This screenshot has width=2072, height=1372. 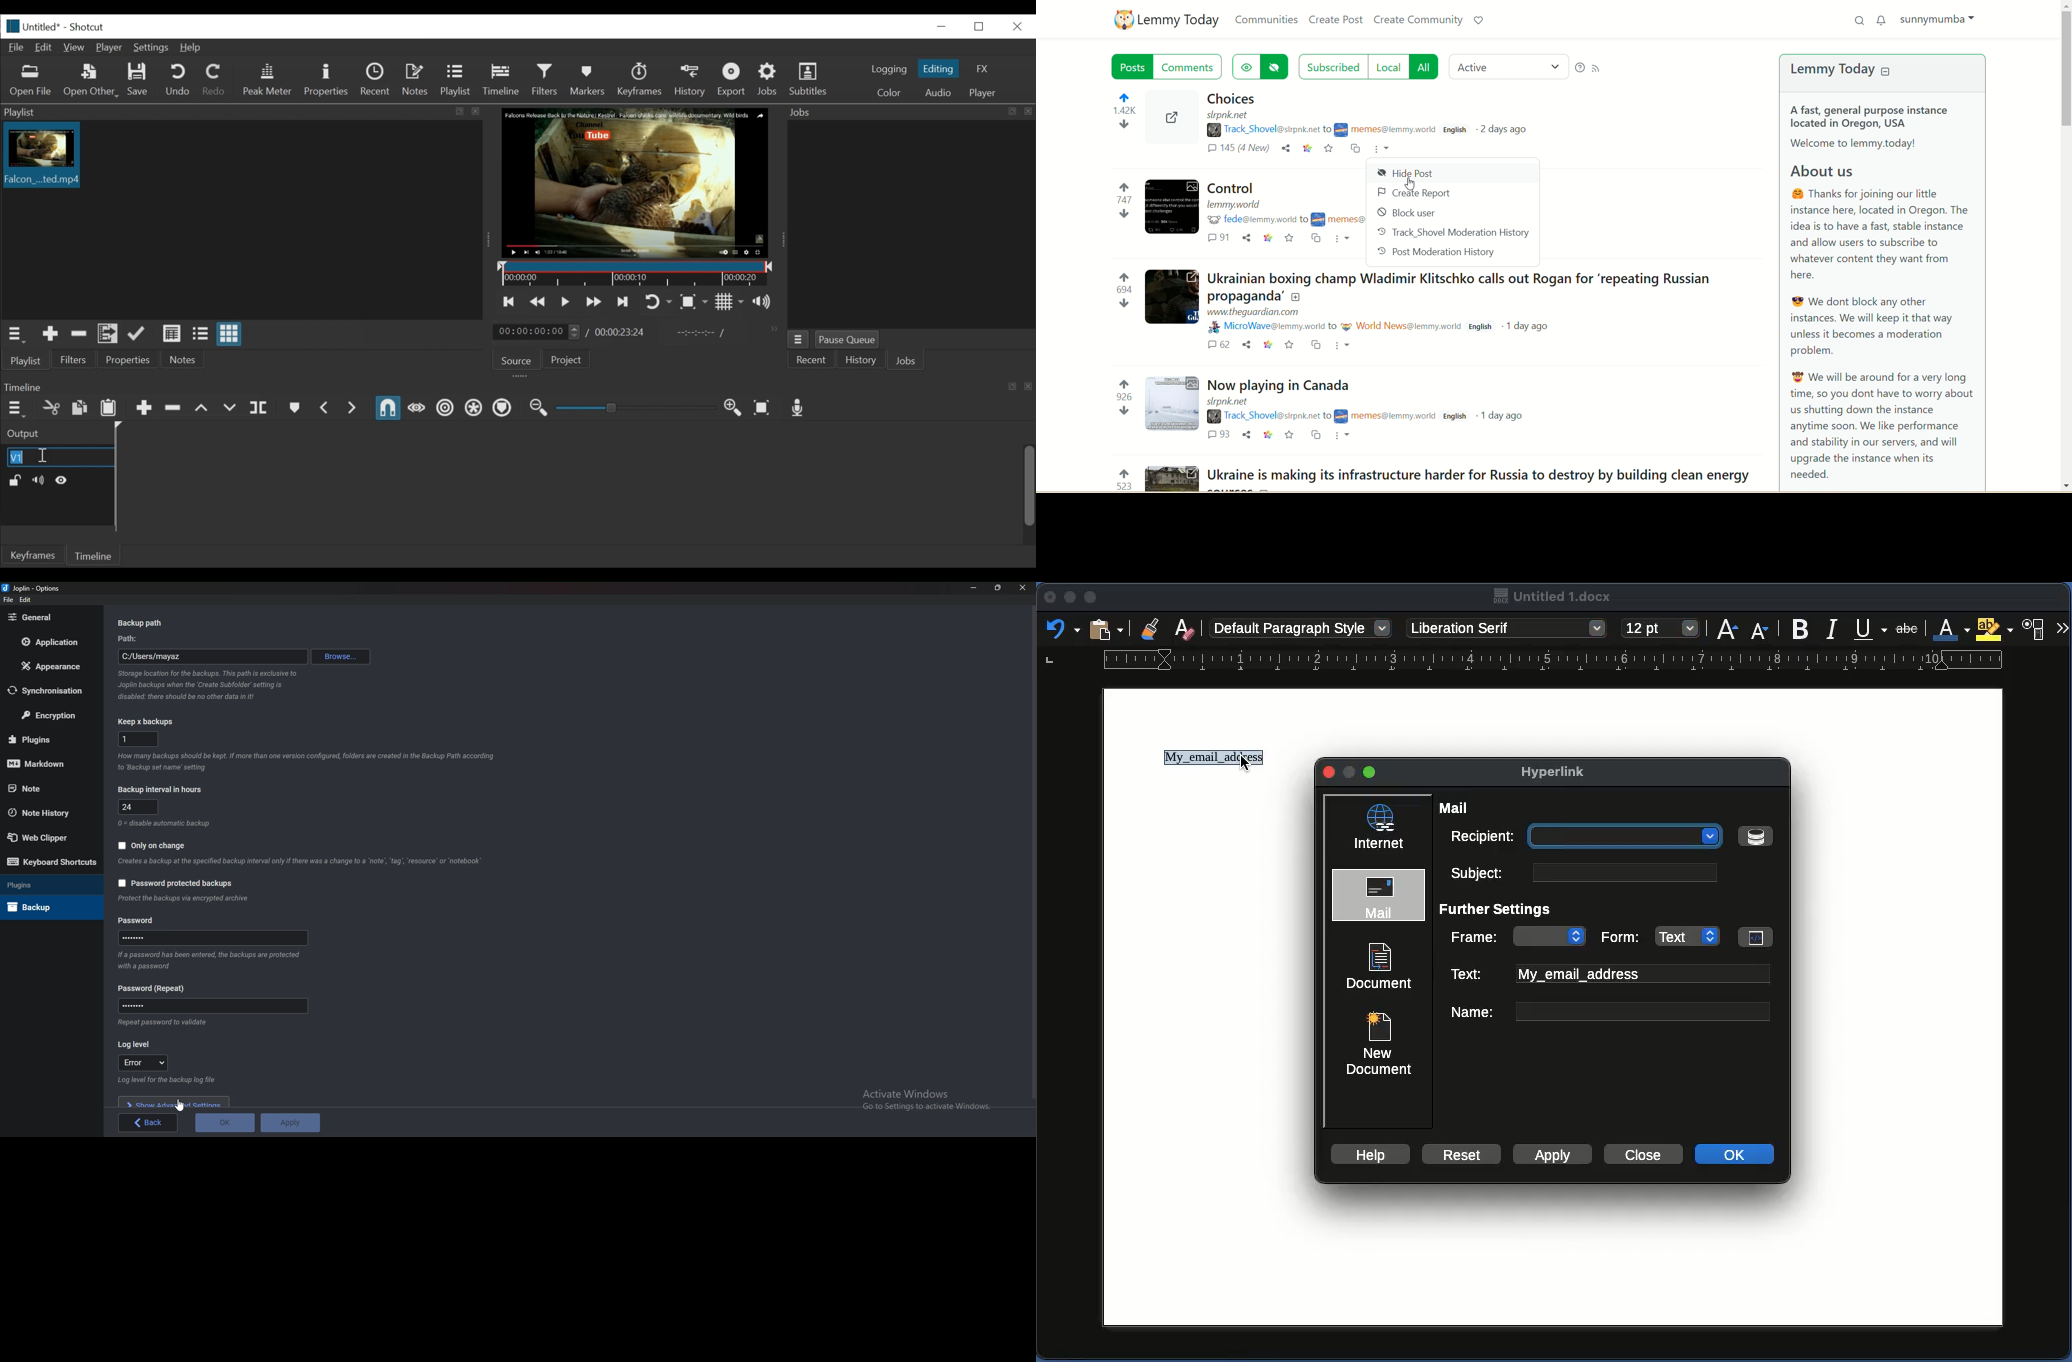 I want to click on Info on backup storage, so click(x=207, y=686).